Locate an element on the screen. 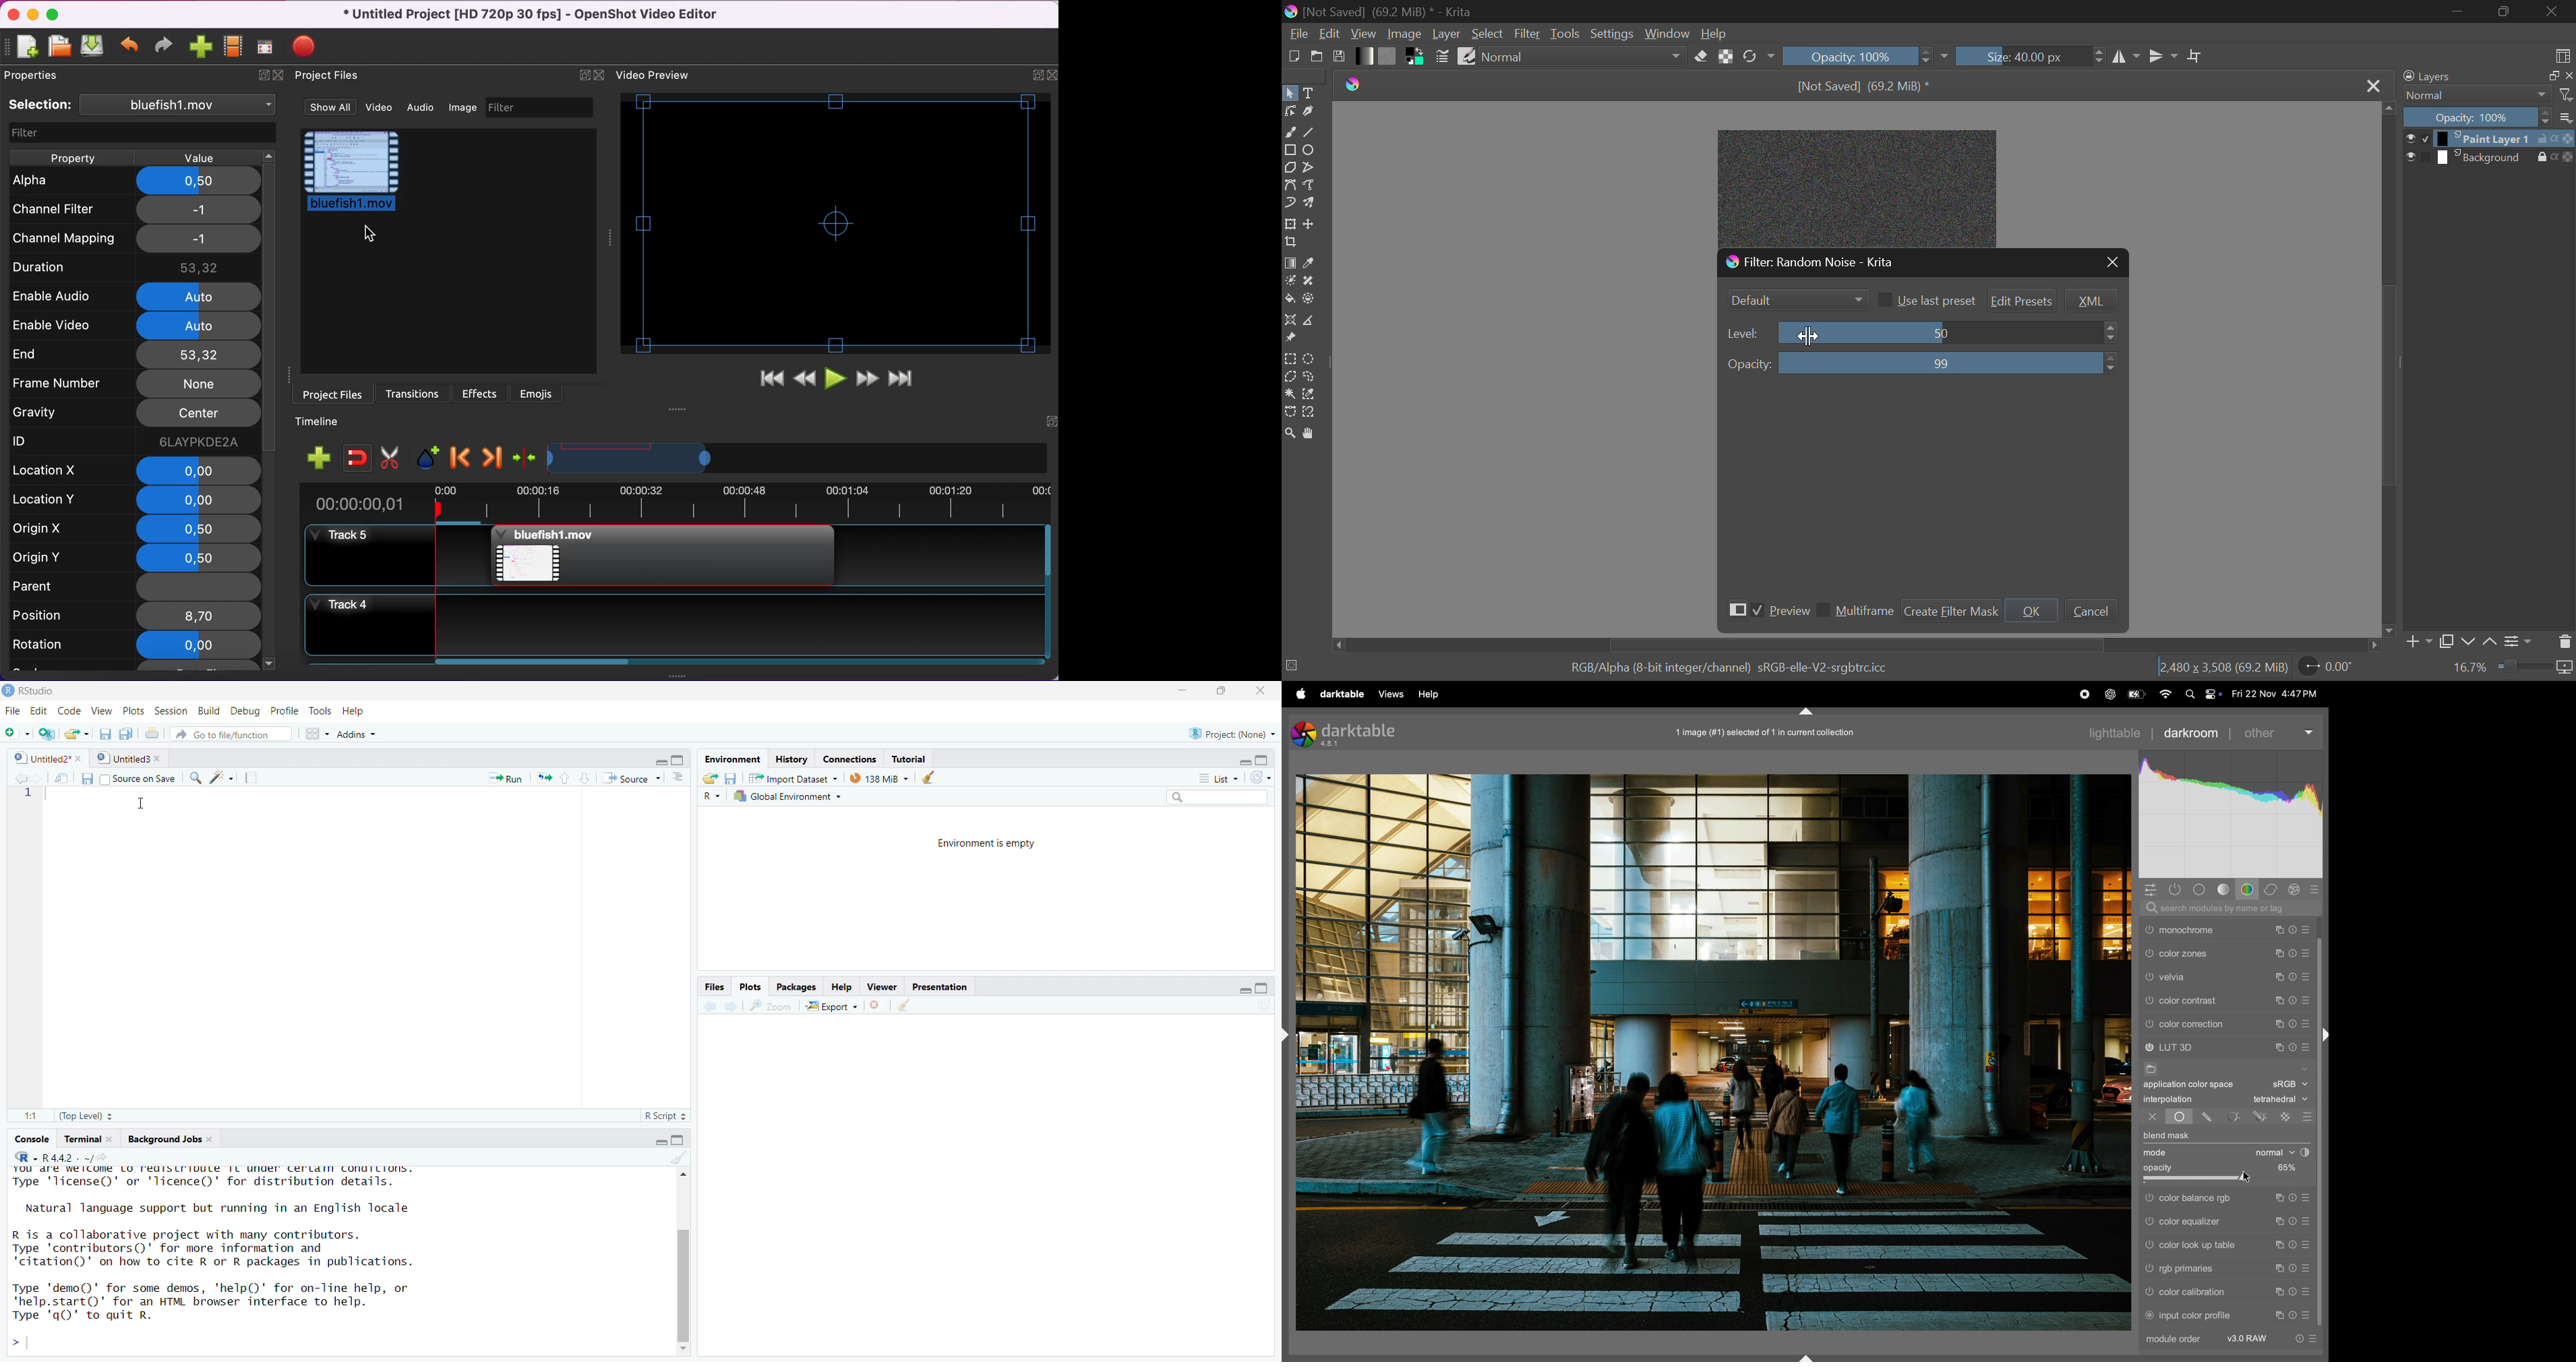 The image size is (2576, 1372). ~& Export + is located at coordinates (835, 1006).